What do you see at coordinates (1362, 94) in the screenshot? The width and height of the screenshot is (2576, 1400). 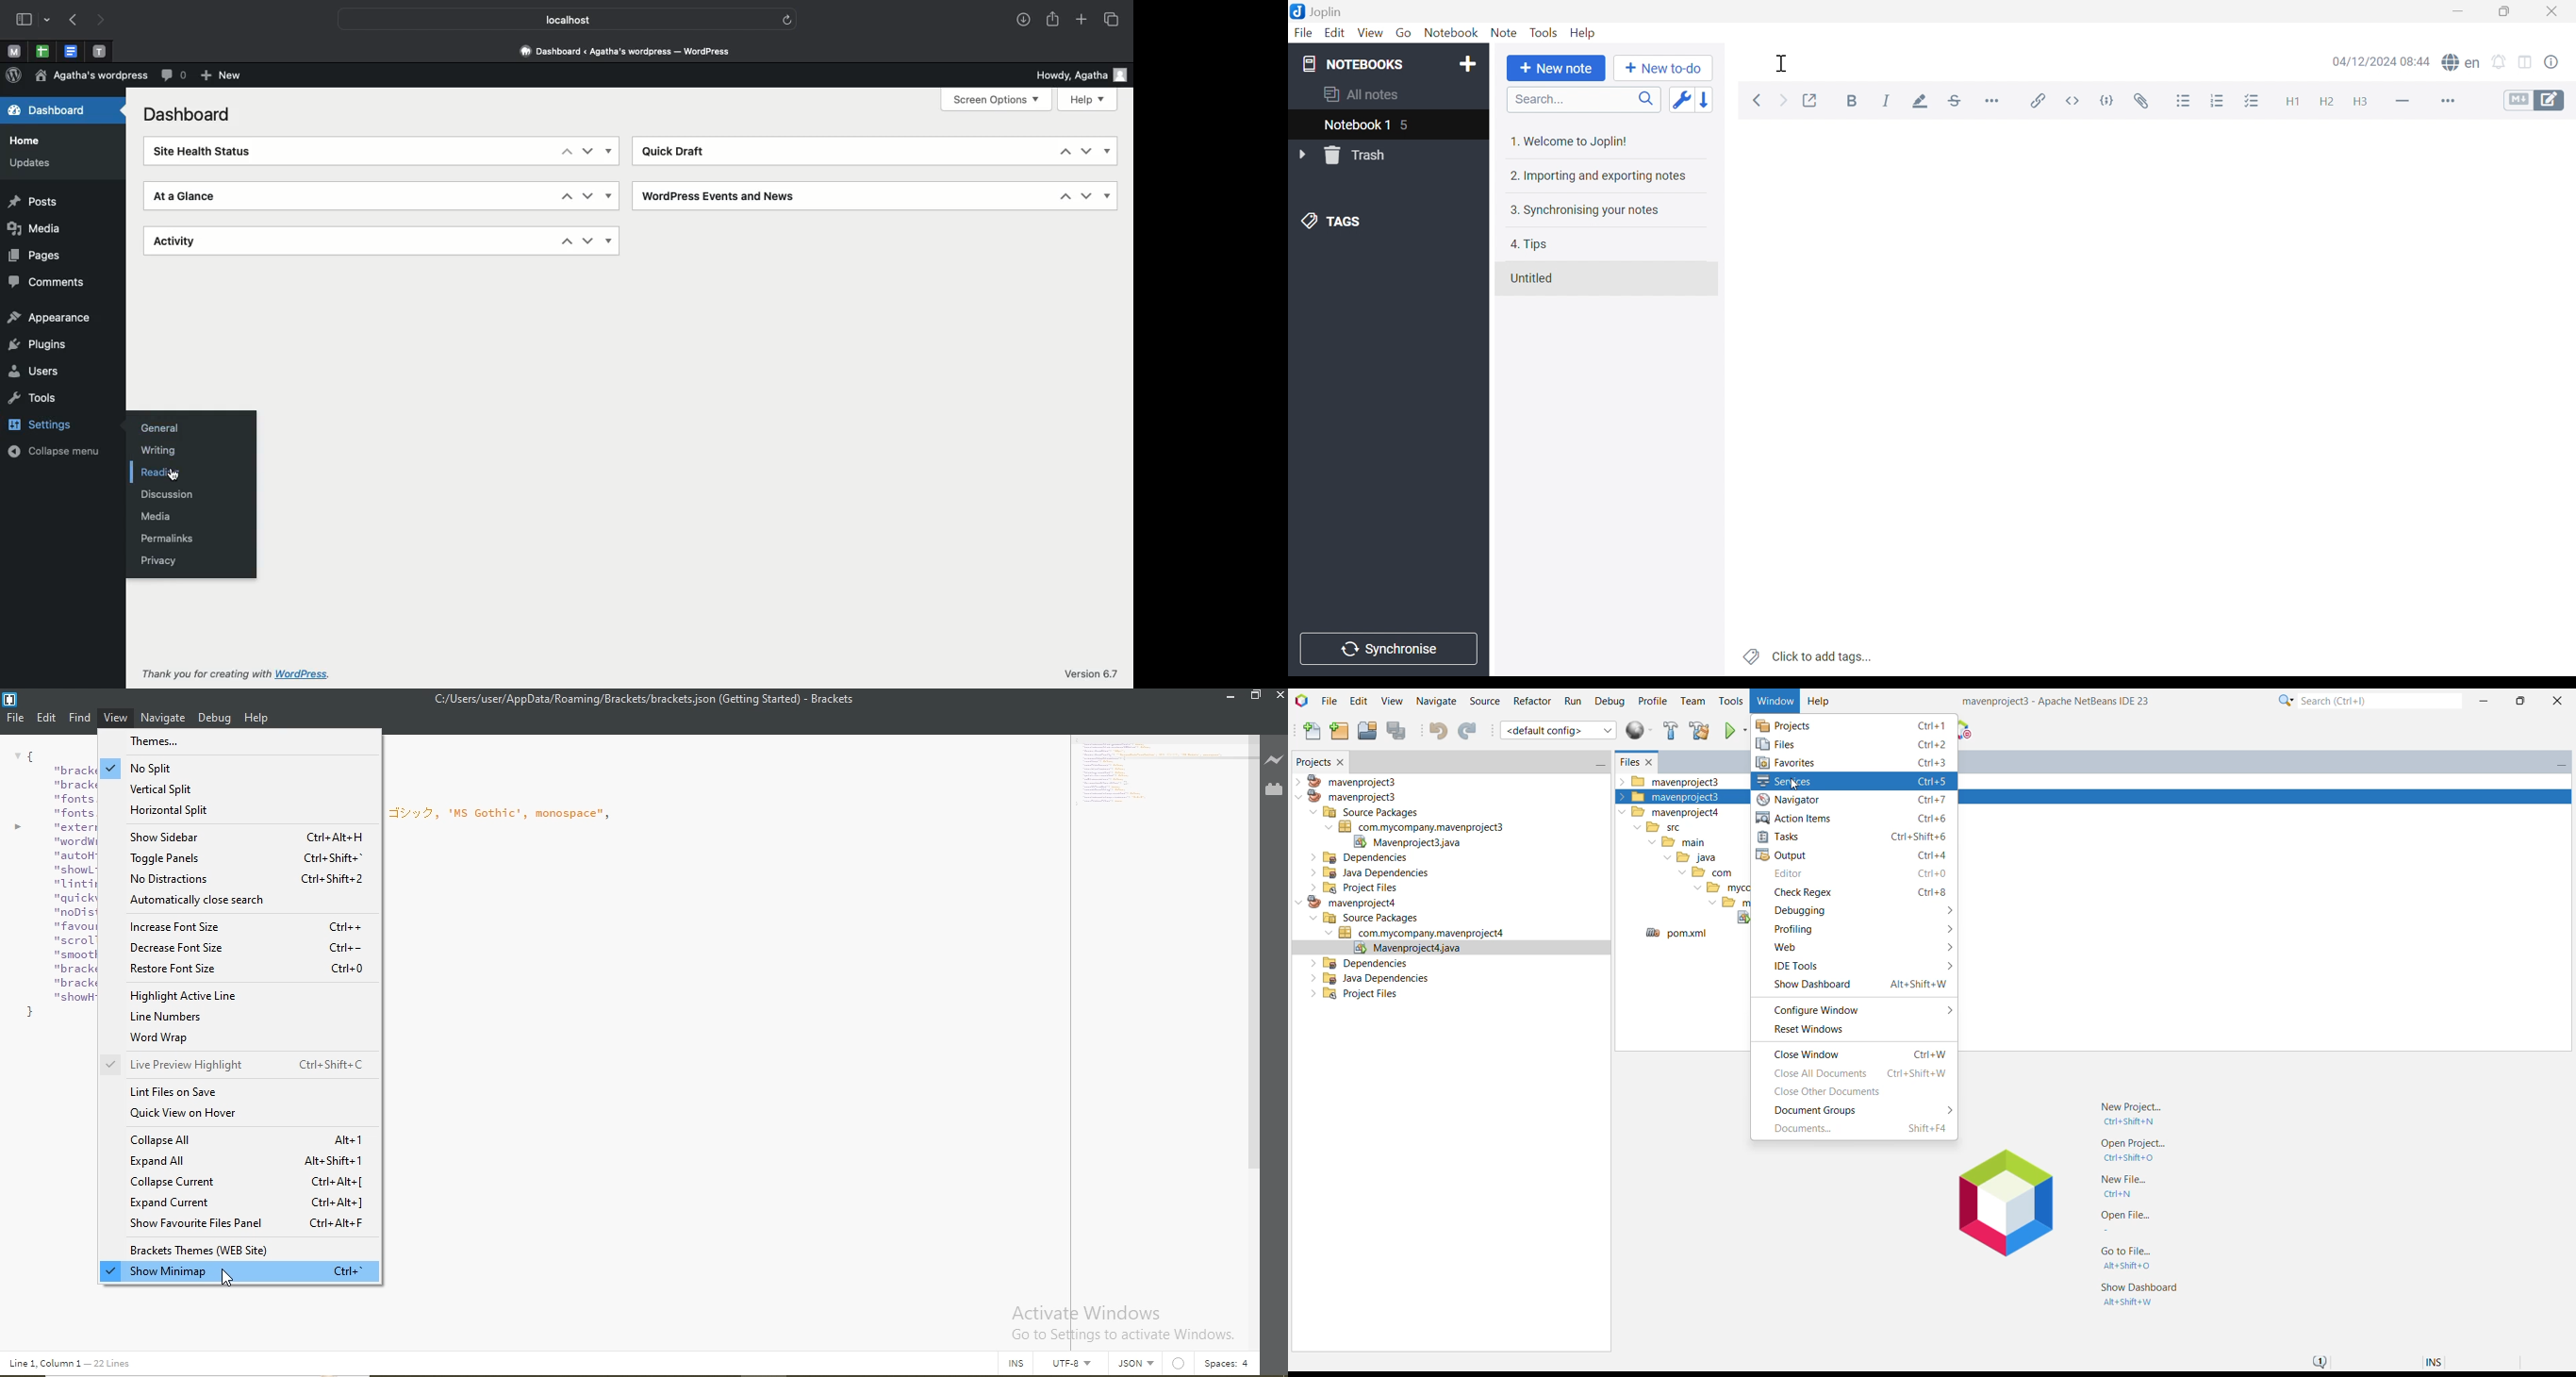 I see `All notes` at bounding box center [1362, 94].